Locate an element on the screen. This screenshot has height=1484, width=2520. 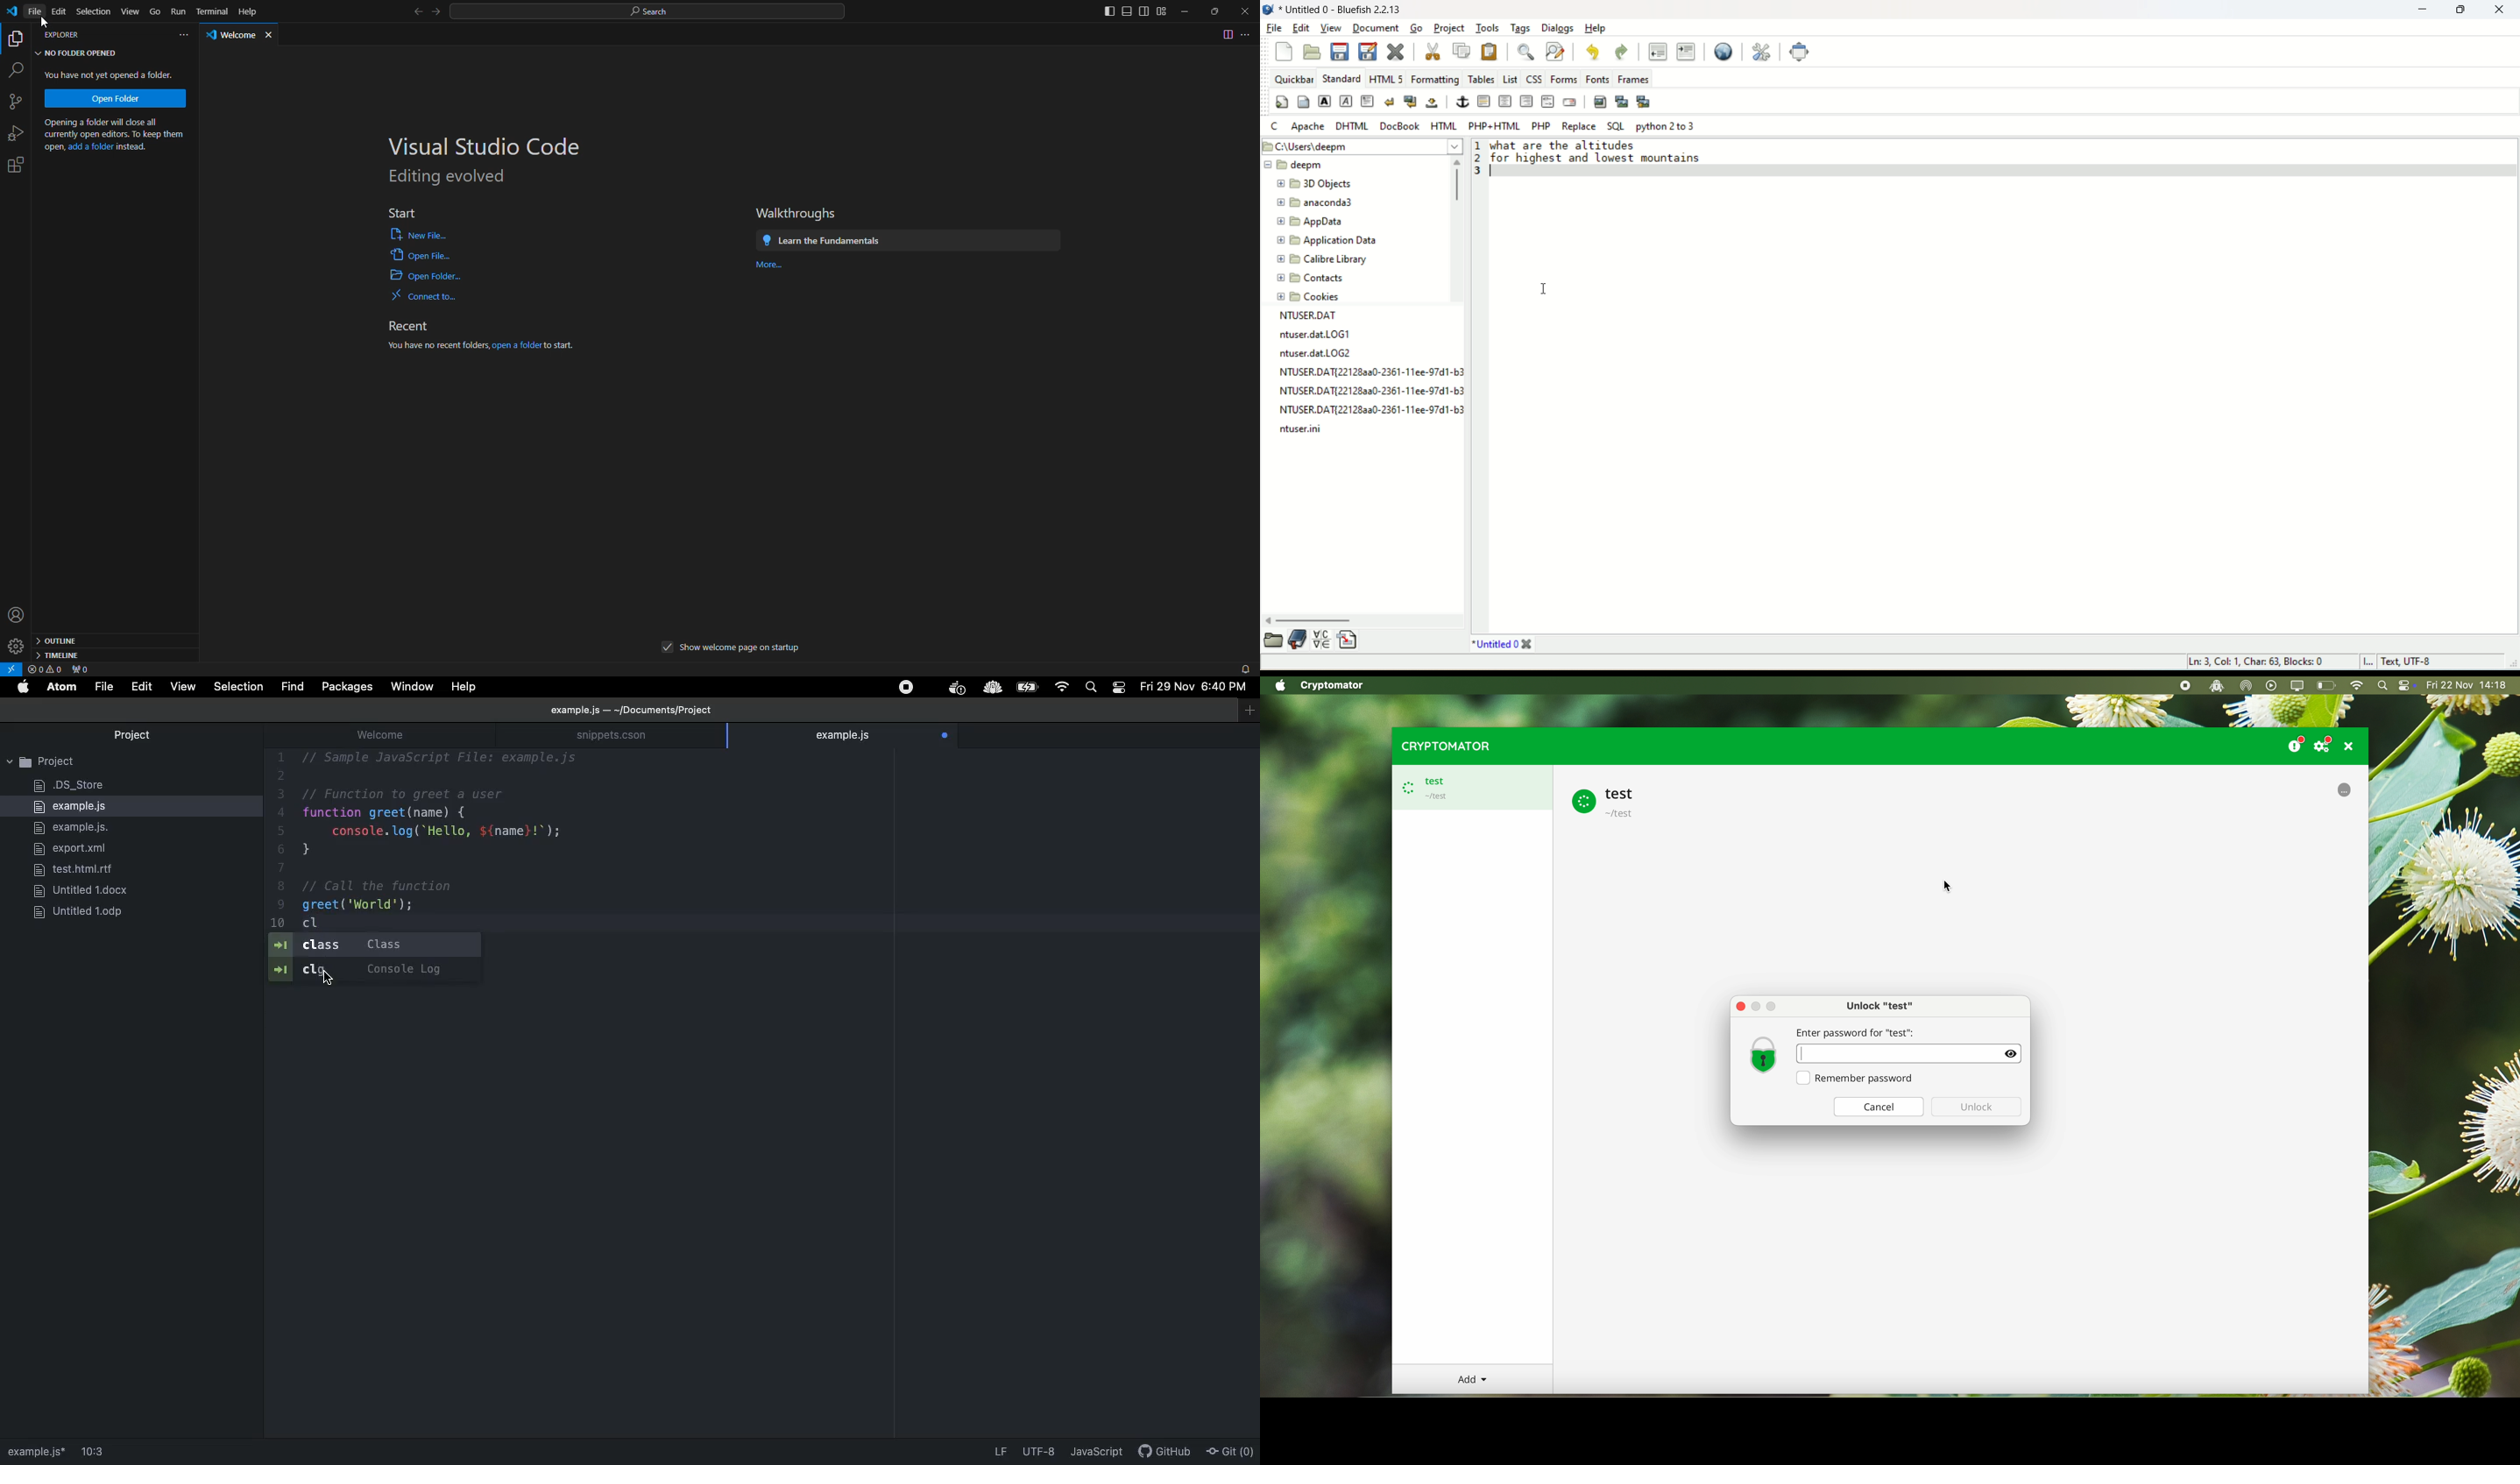
open is located at coordinates (1270, 641).